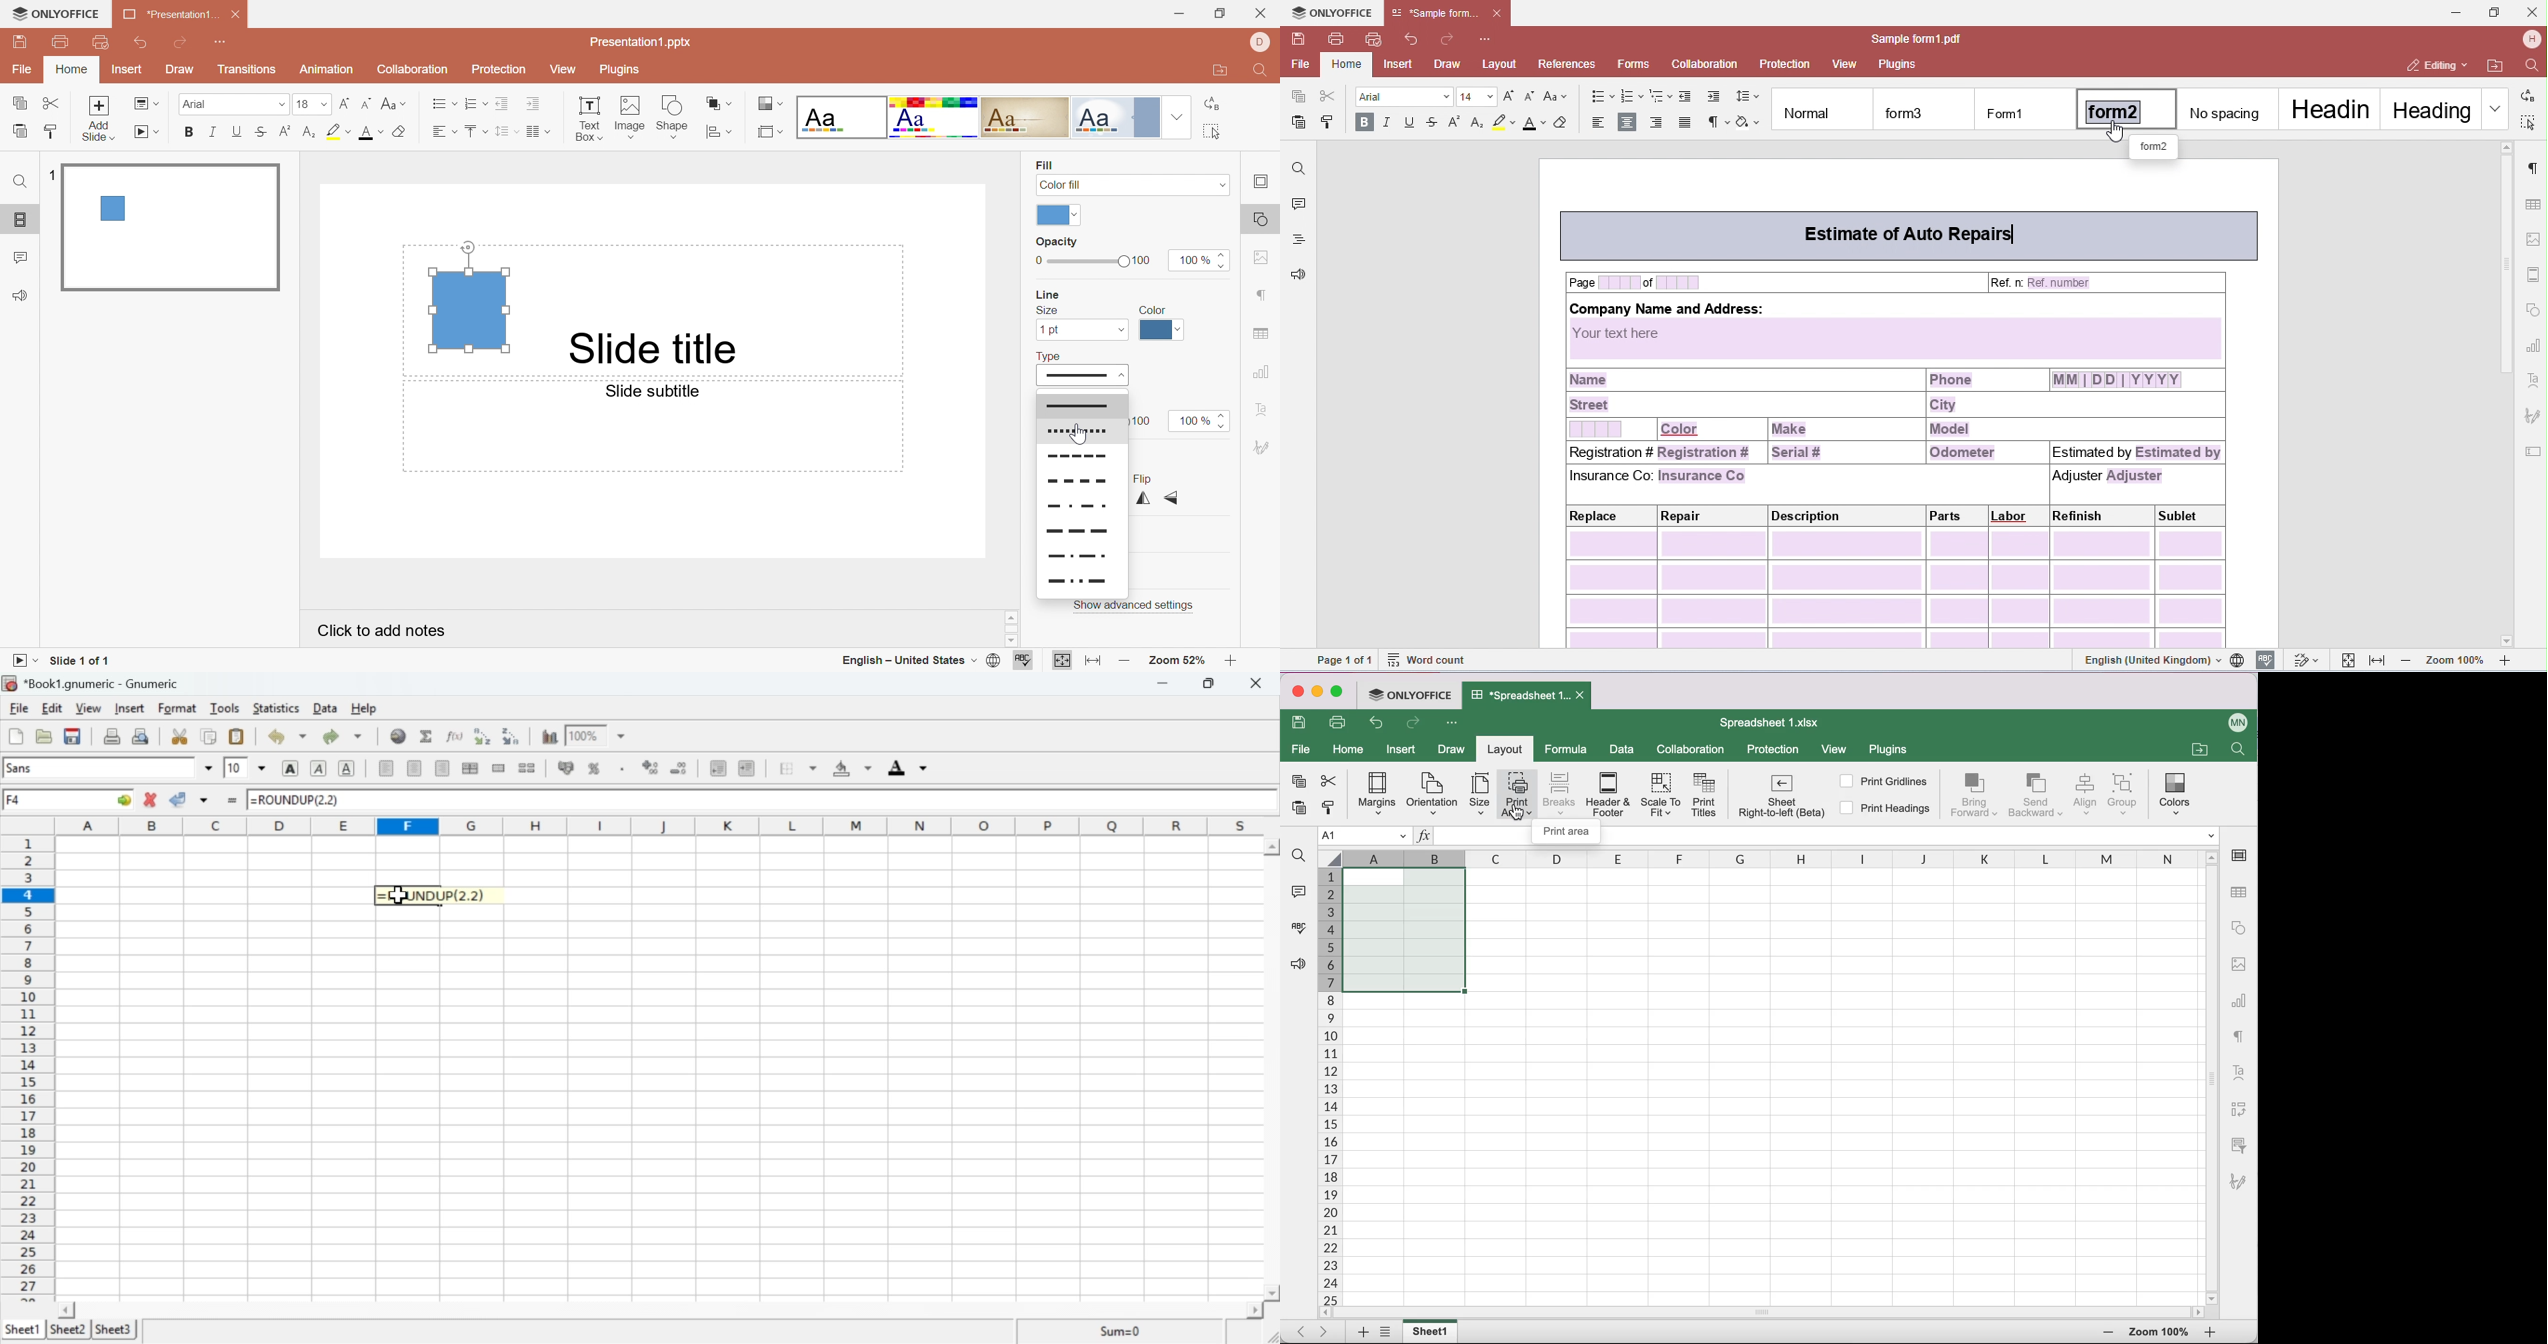 Image resolution: width=2548 pixels, height=1344 pixels. Describe the element at coordinates (511, 736) in the screenshot. I see `Sort descending` at that location.